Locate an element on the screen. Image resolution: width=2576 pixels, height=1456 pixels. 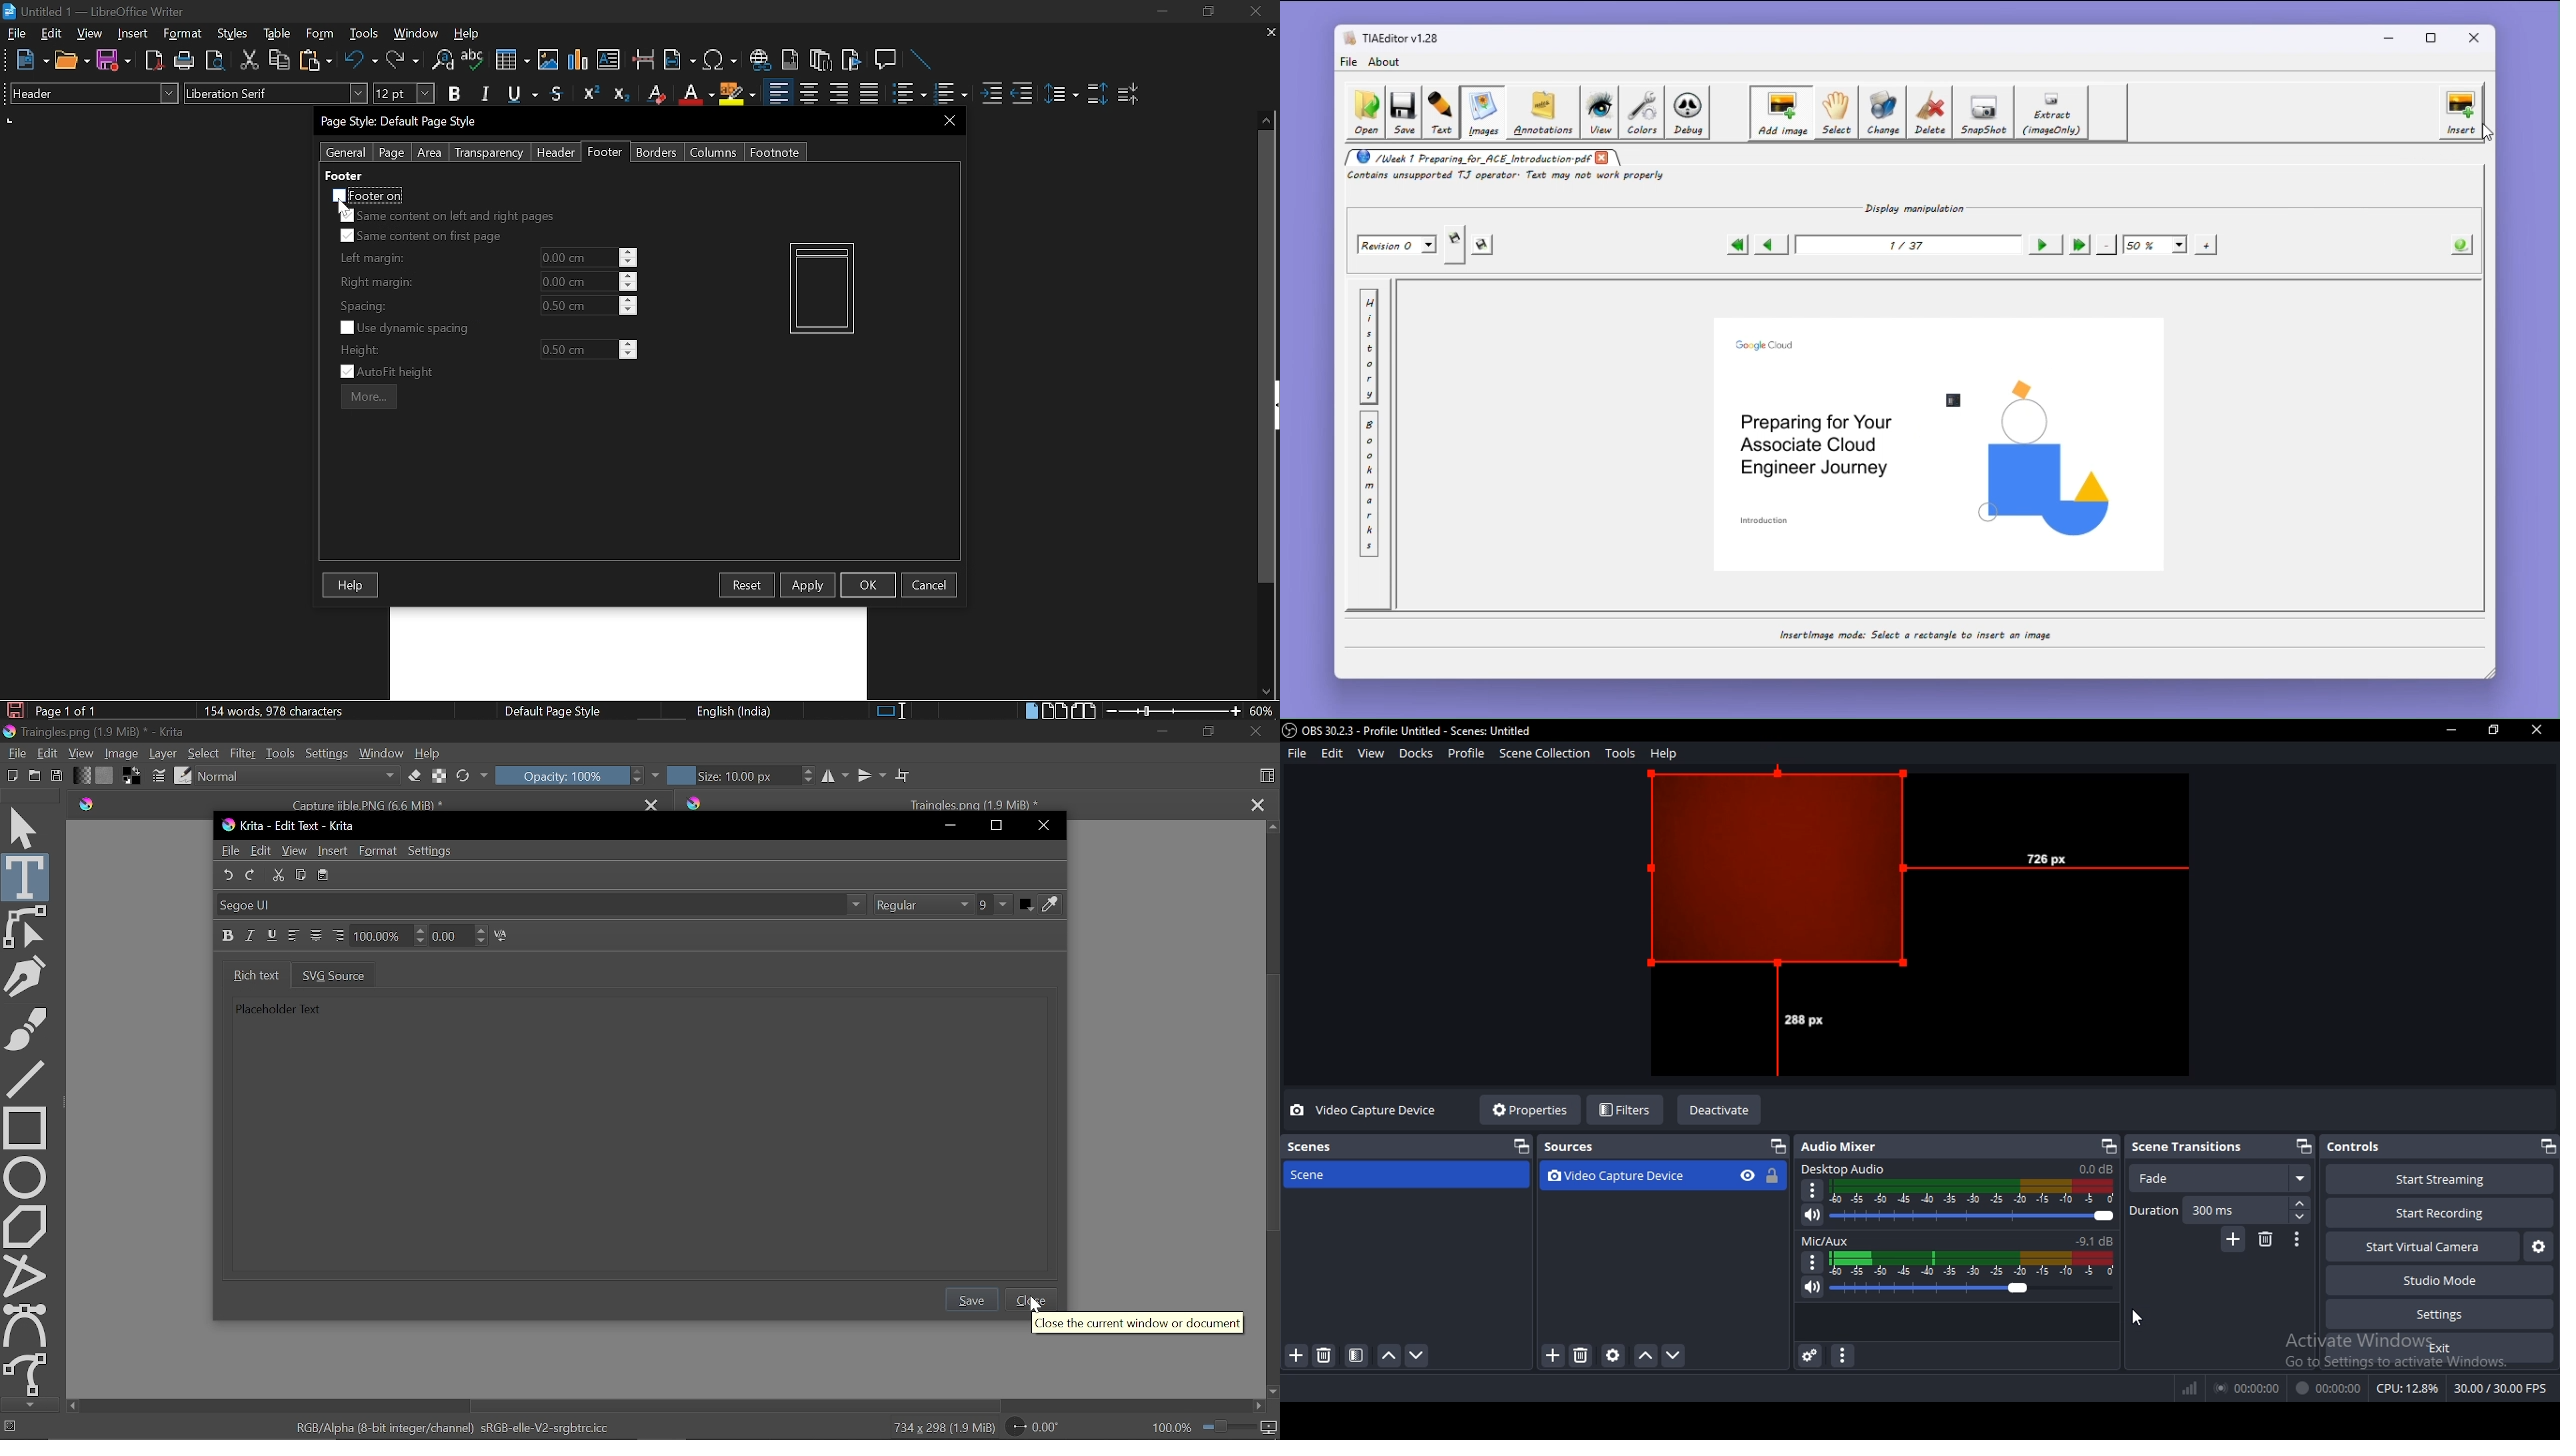
Letter spacing is located at coordinates (460, 936).